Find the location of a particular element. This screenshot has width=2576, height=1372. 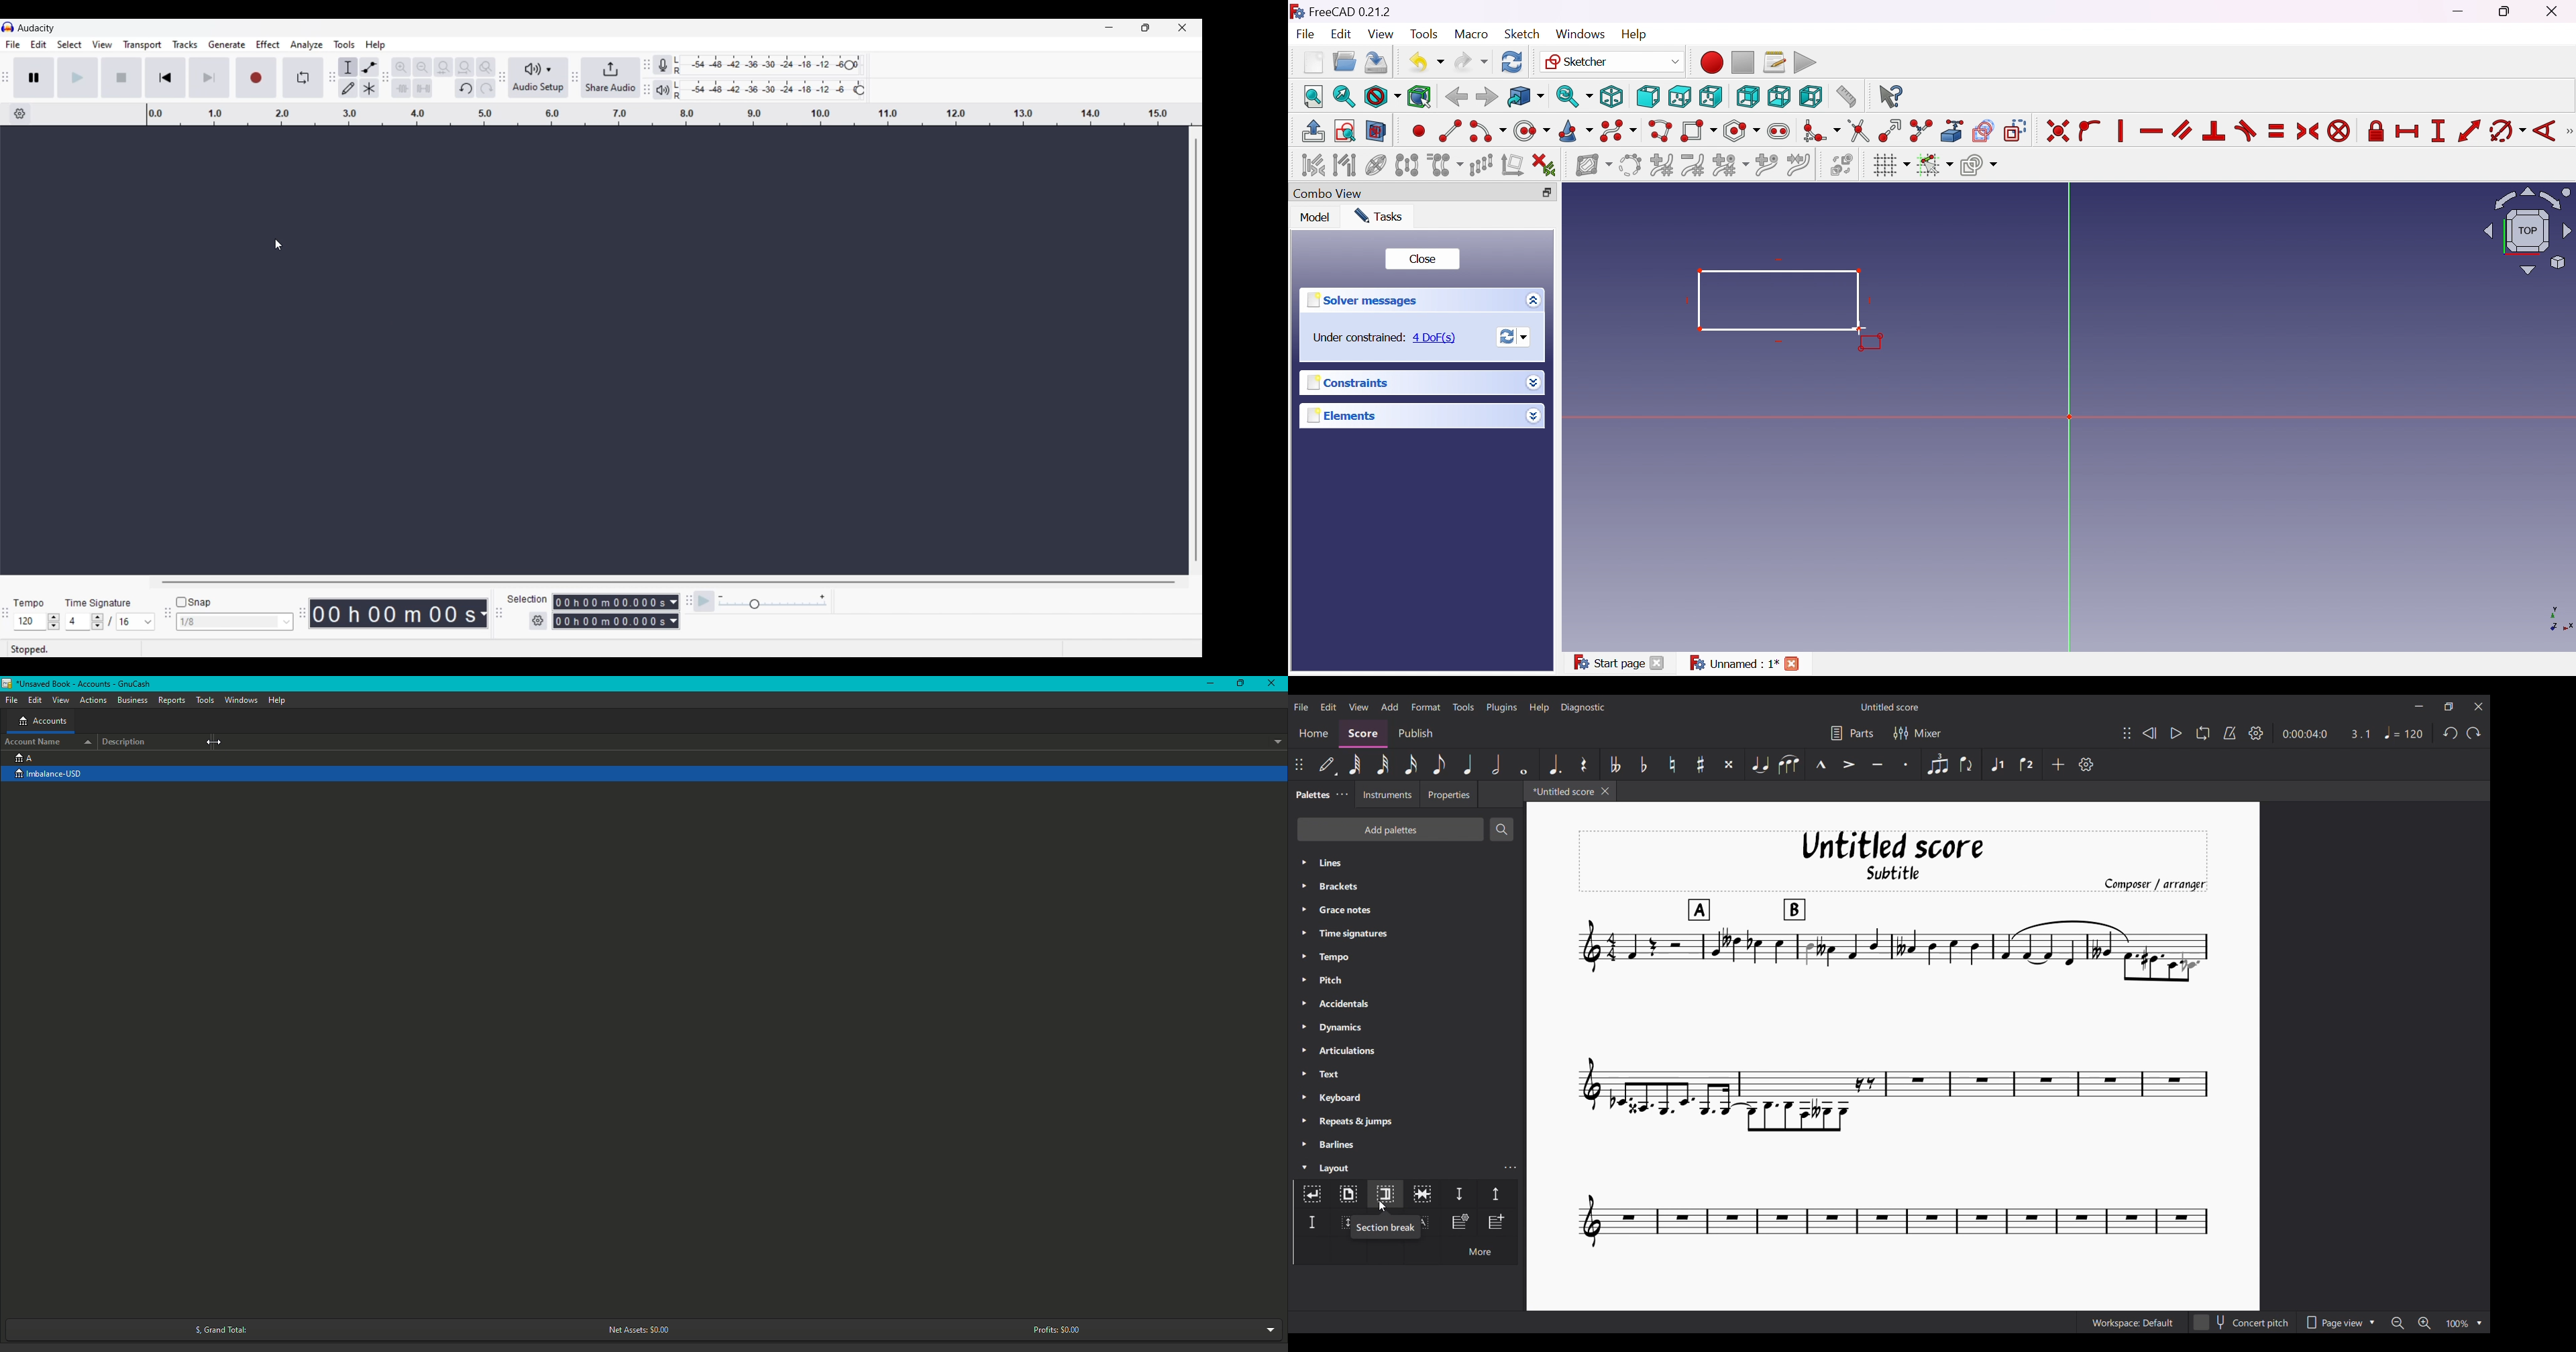

Minimize is located at coordinates (1109, 28).